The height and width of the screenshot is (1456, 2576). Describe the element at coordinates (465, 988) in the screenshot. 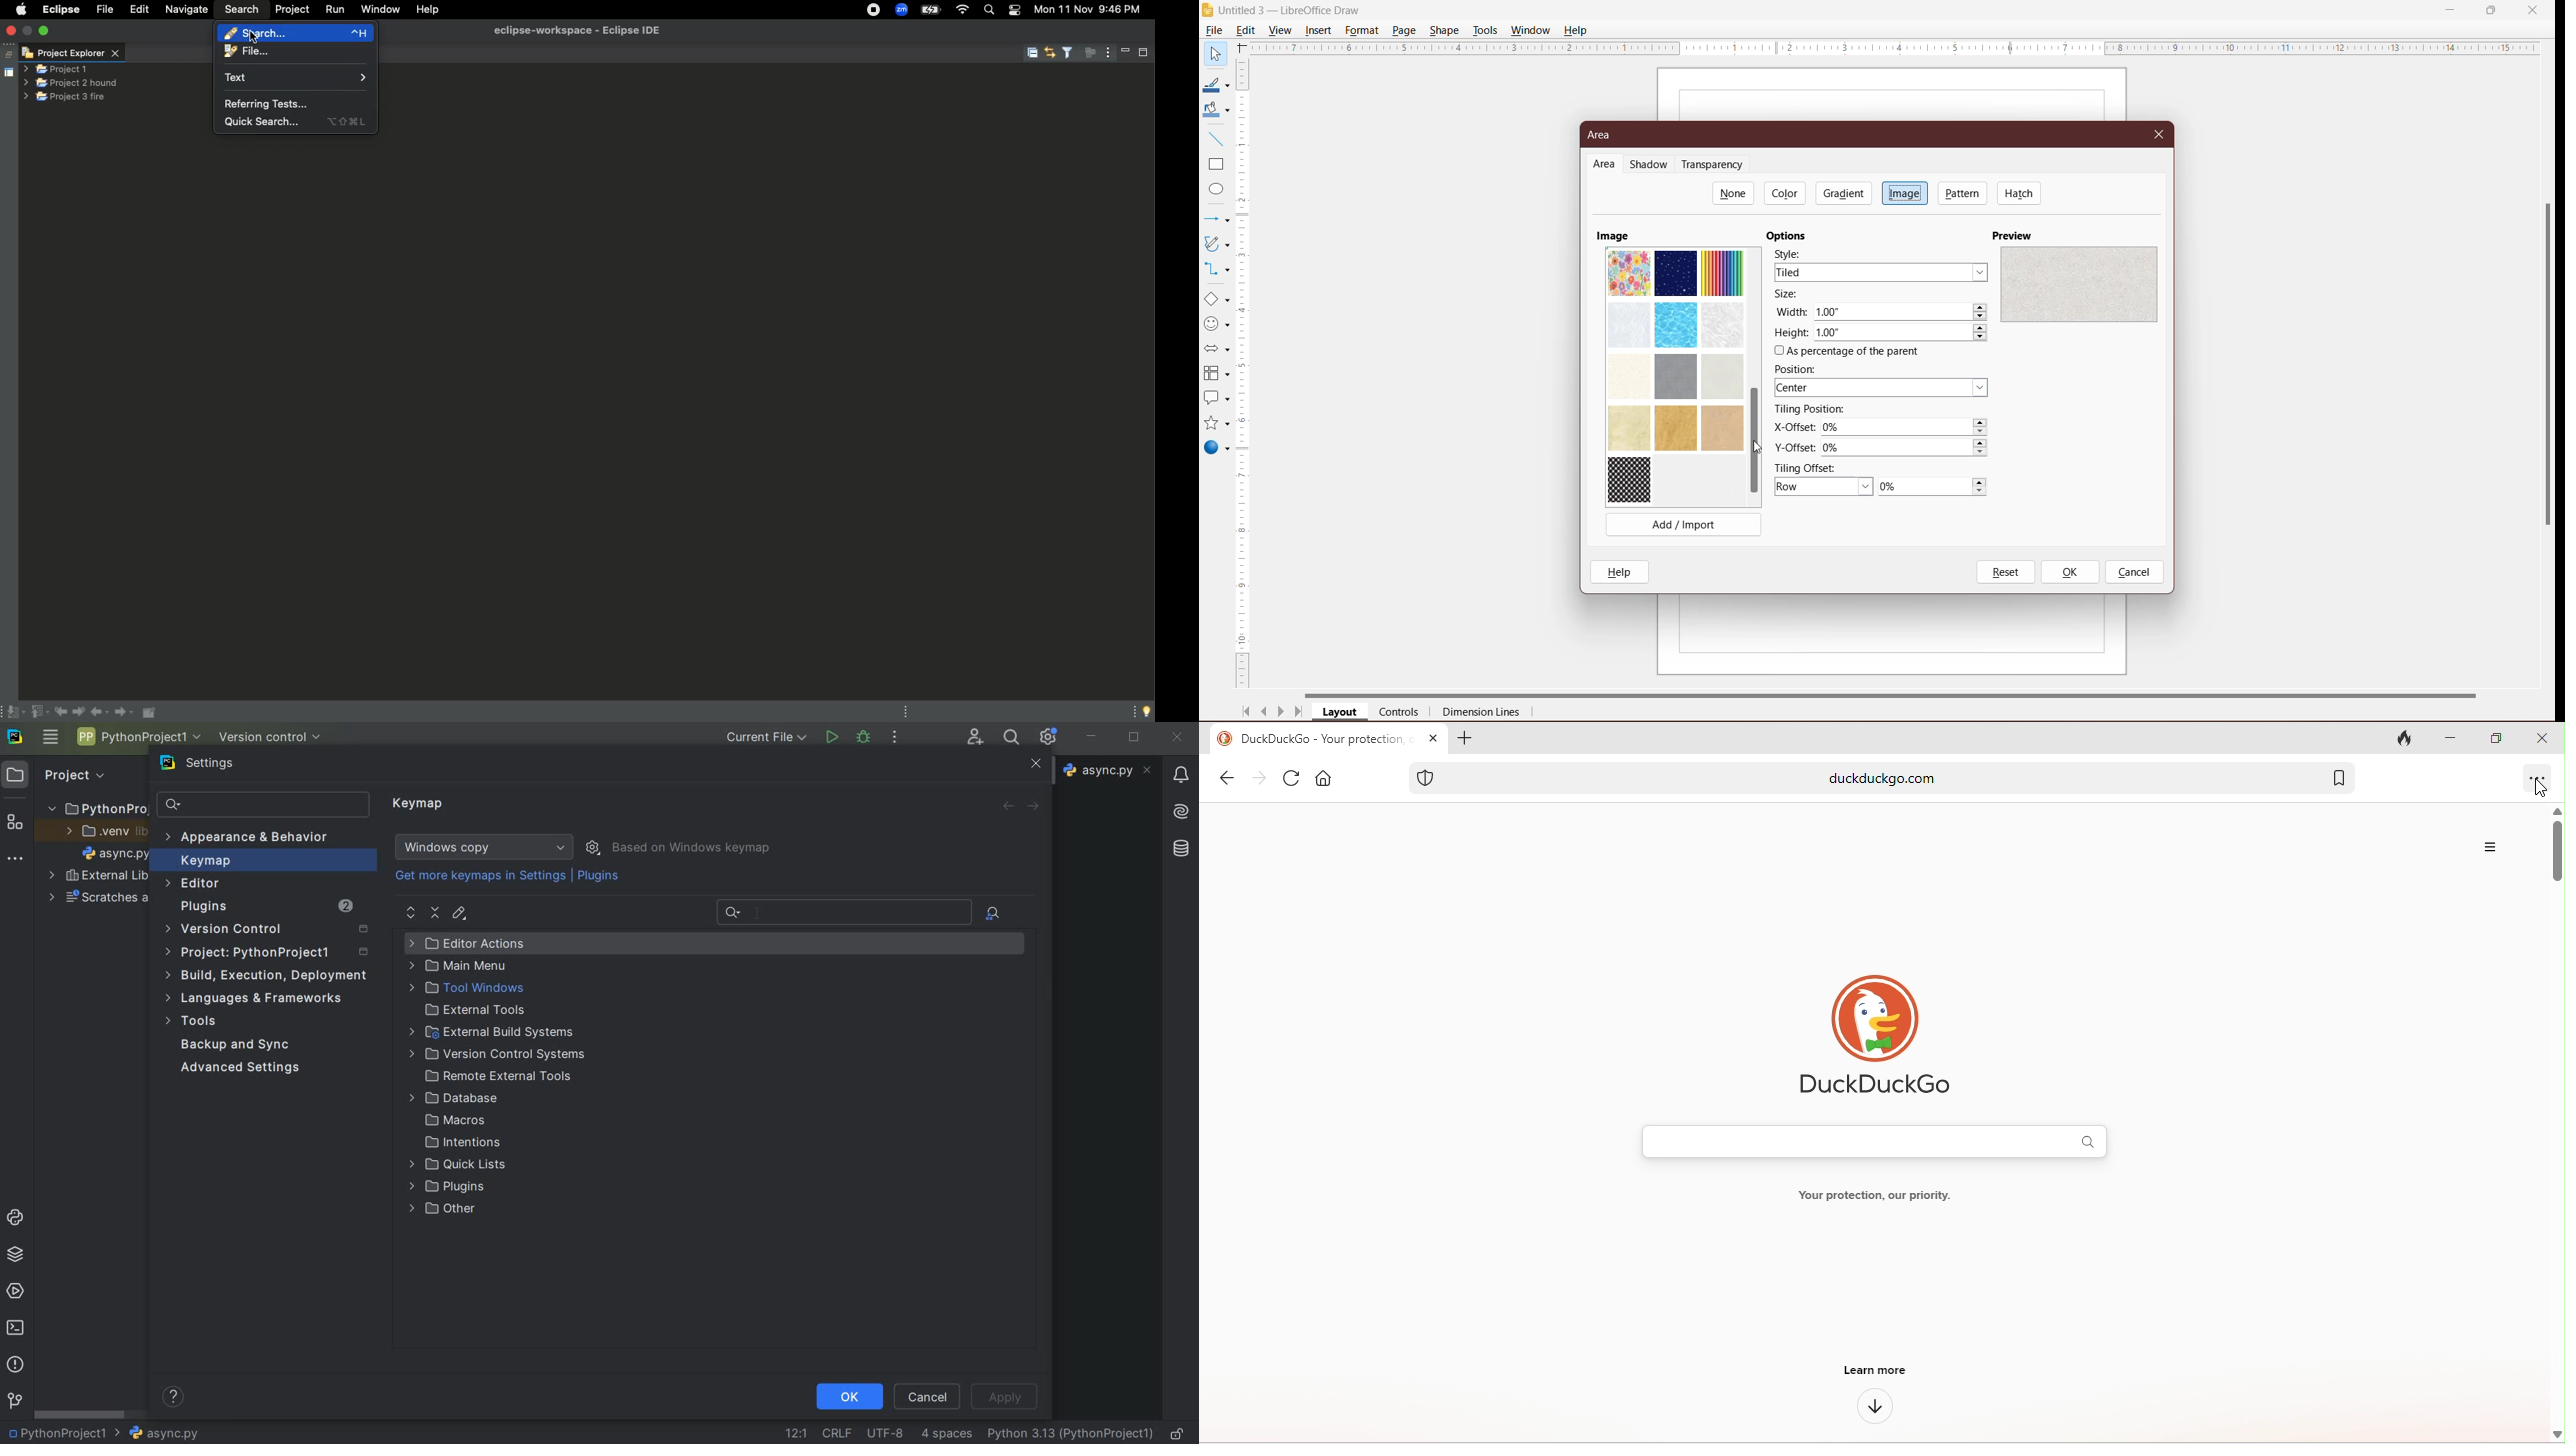

I see `tool windows` at that location.